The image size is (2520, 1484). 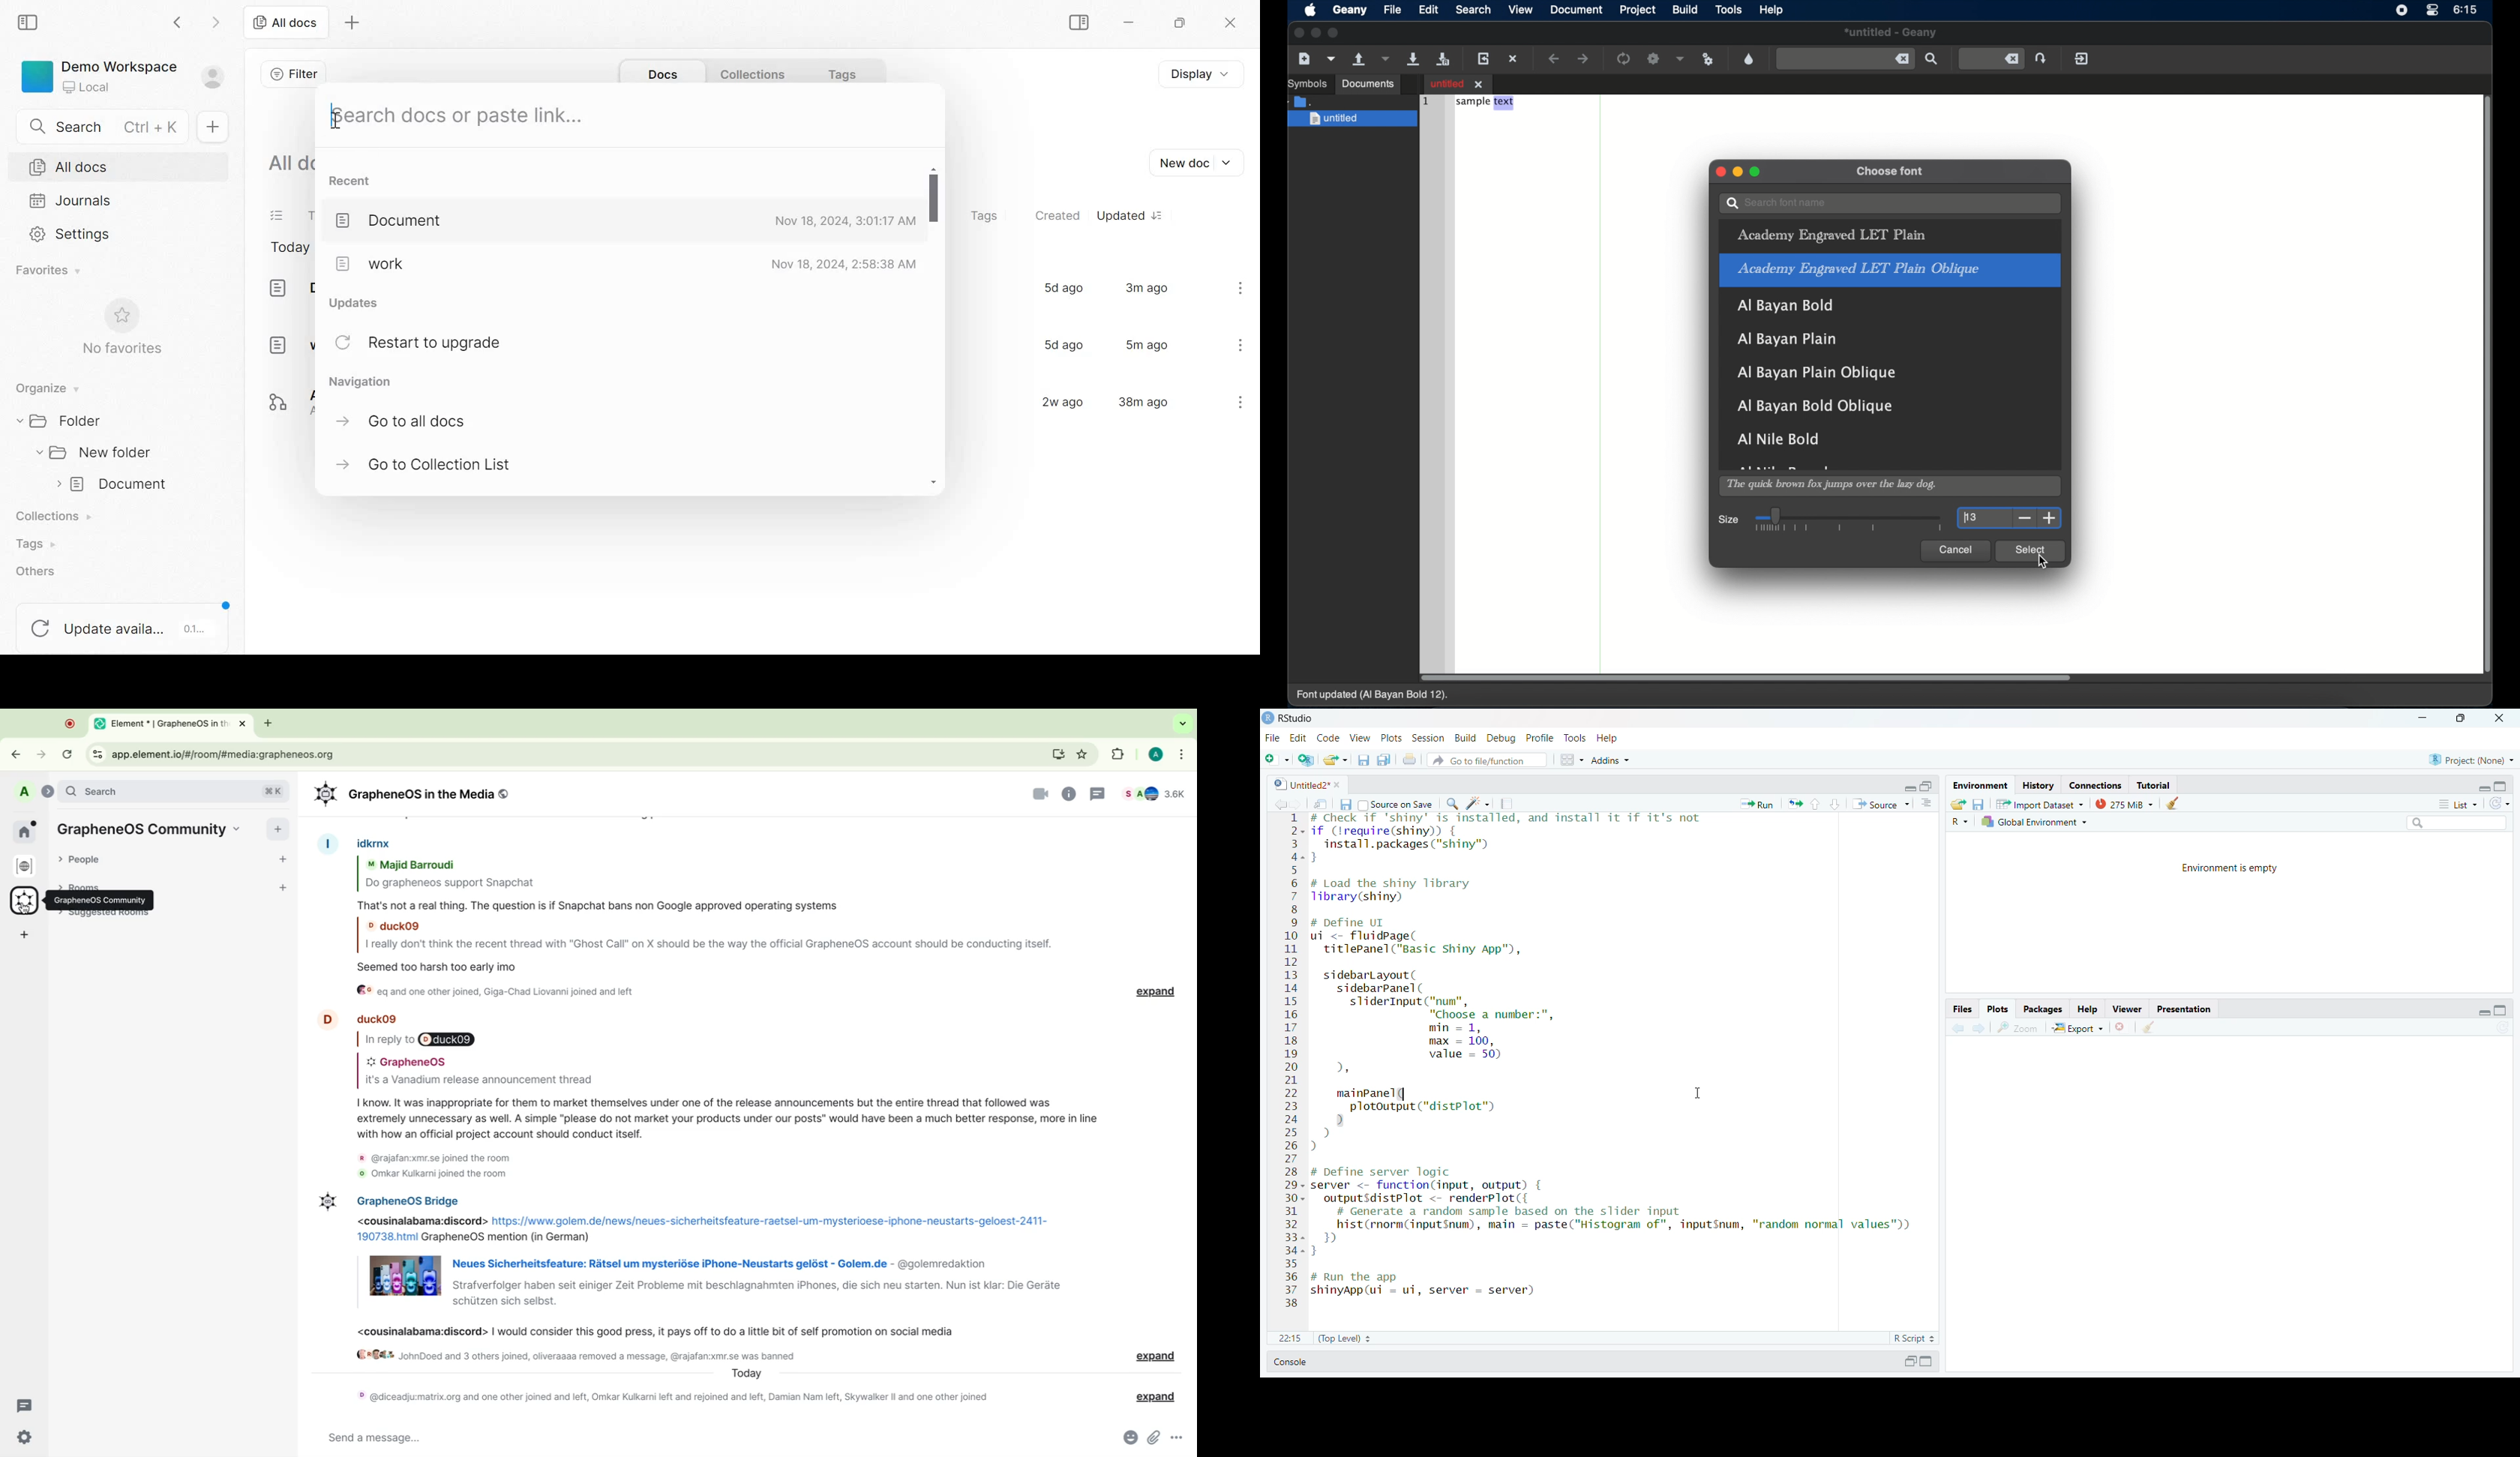 What do you see at coordinates (934, 323) in the screenshot?
I see `scroll bar` at bounding box center [934, 323].